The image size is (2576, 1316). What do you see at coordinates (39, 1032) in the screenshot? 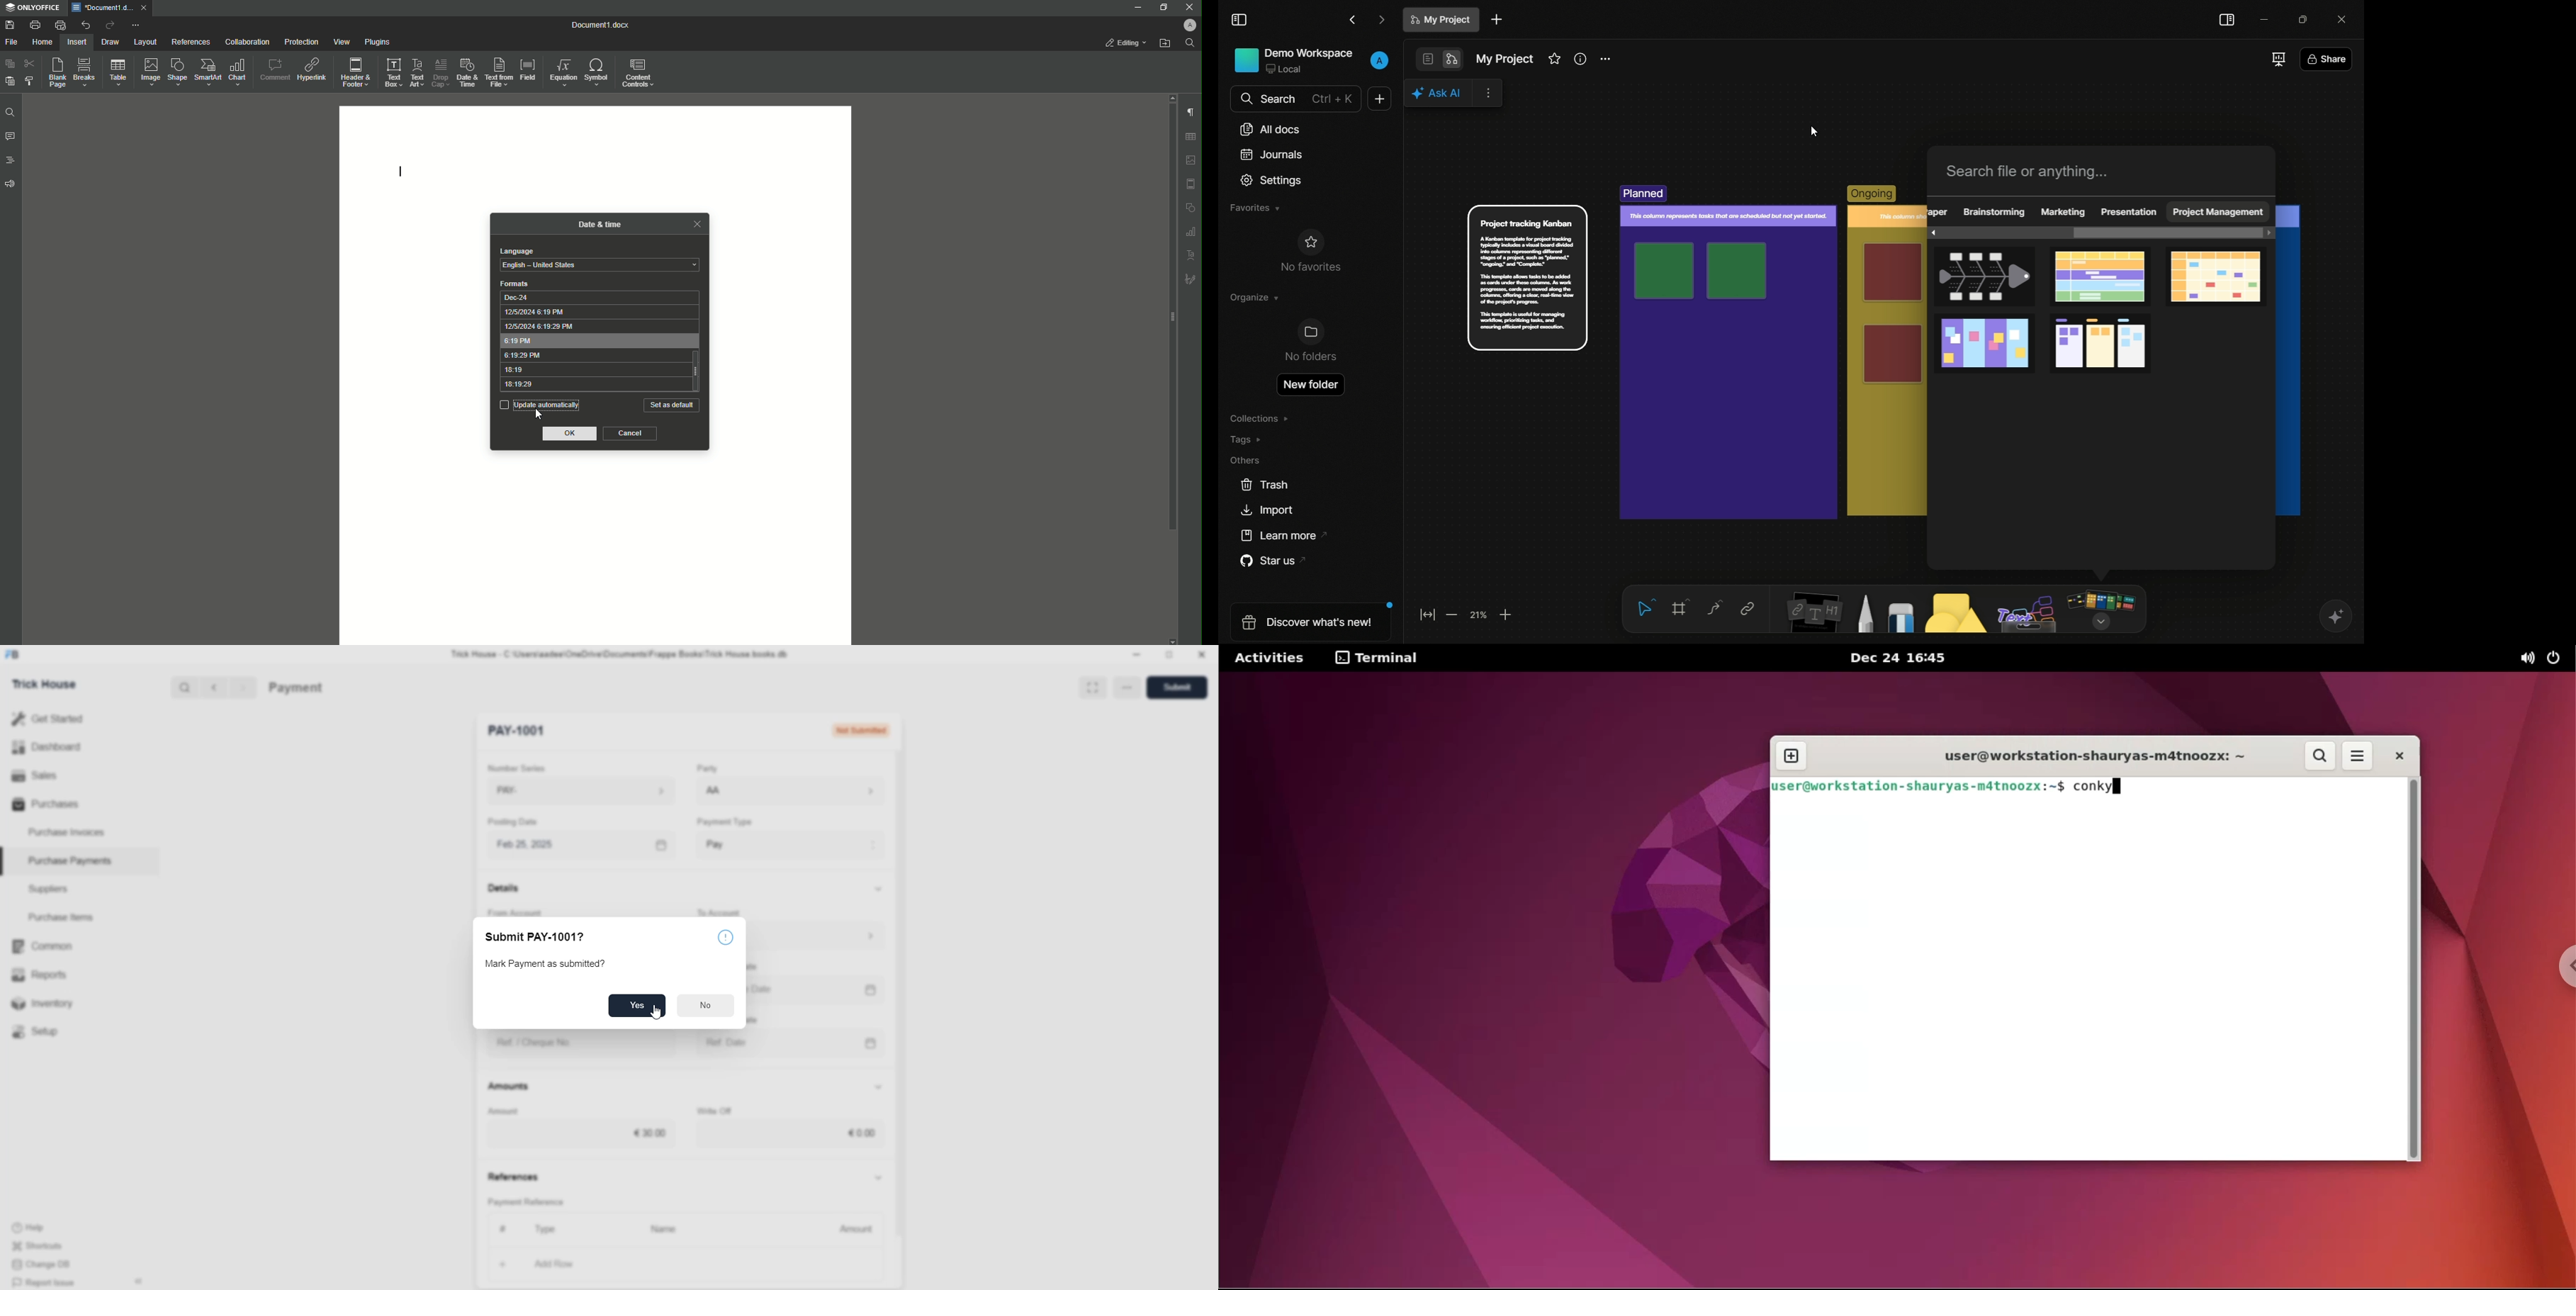
I see `«© Setup` at bounding box center [39, 1032].